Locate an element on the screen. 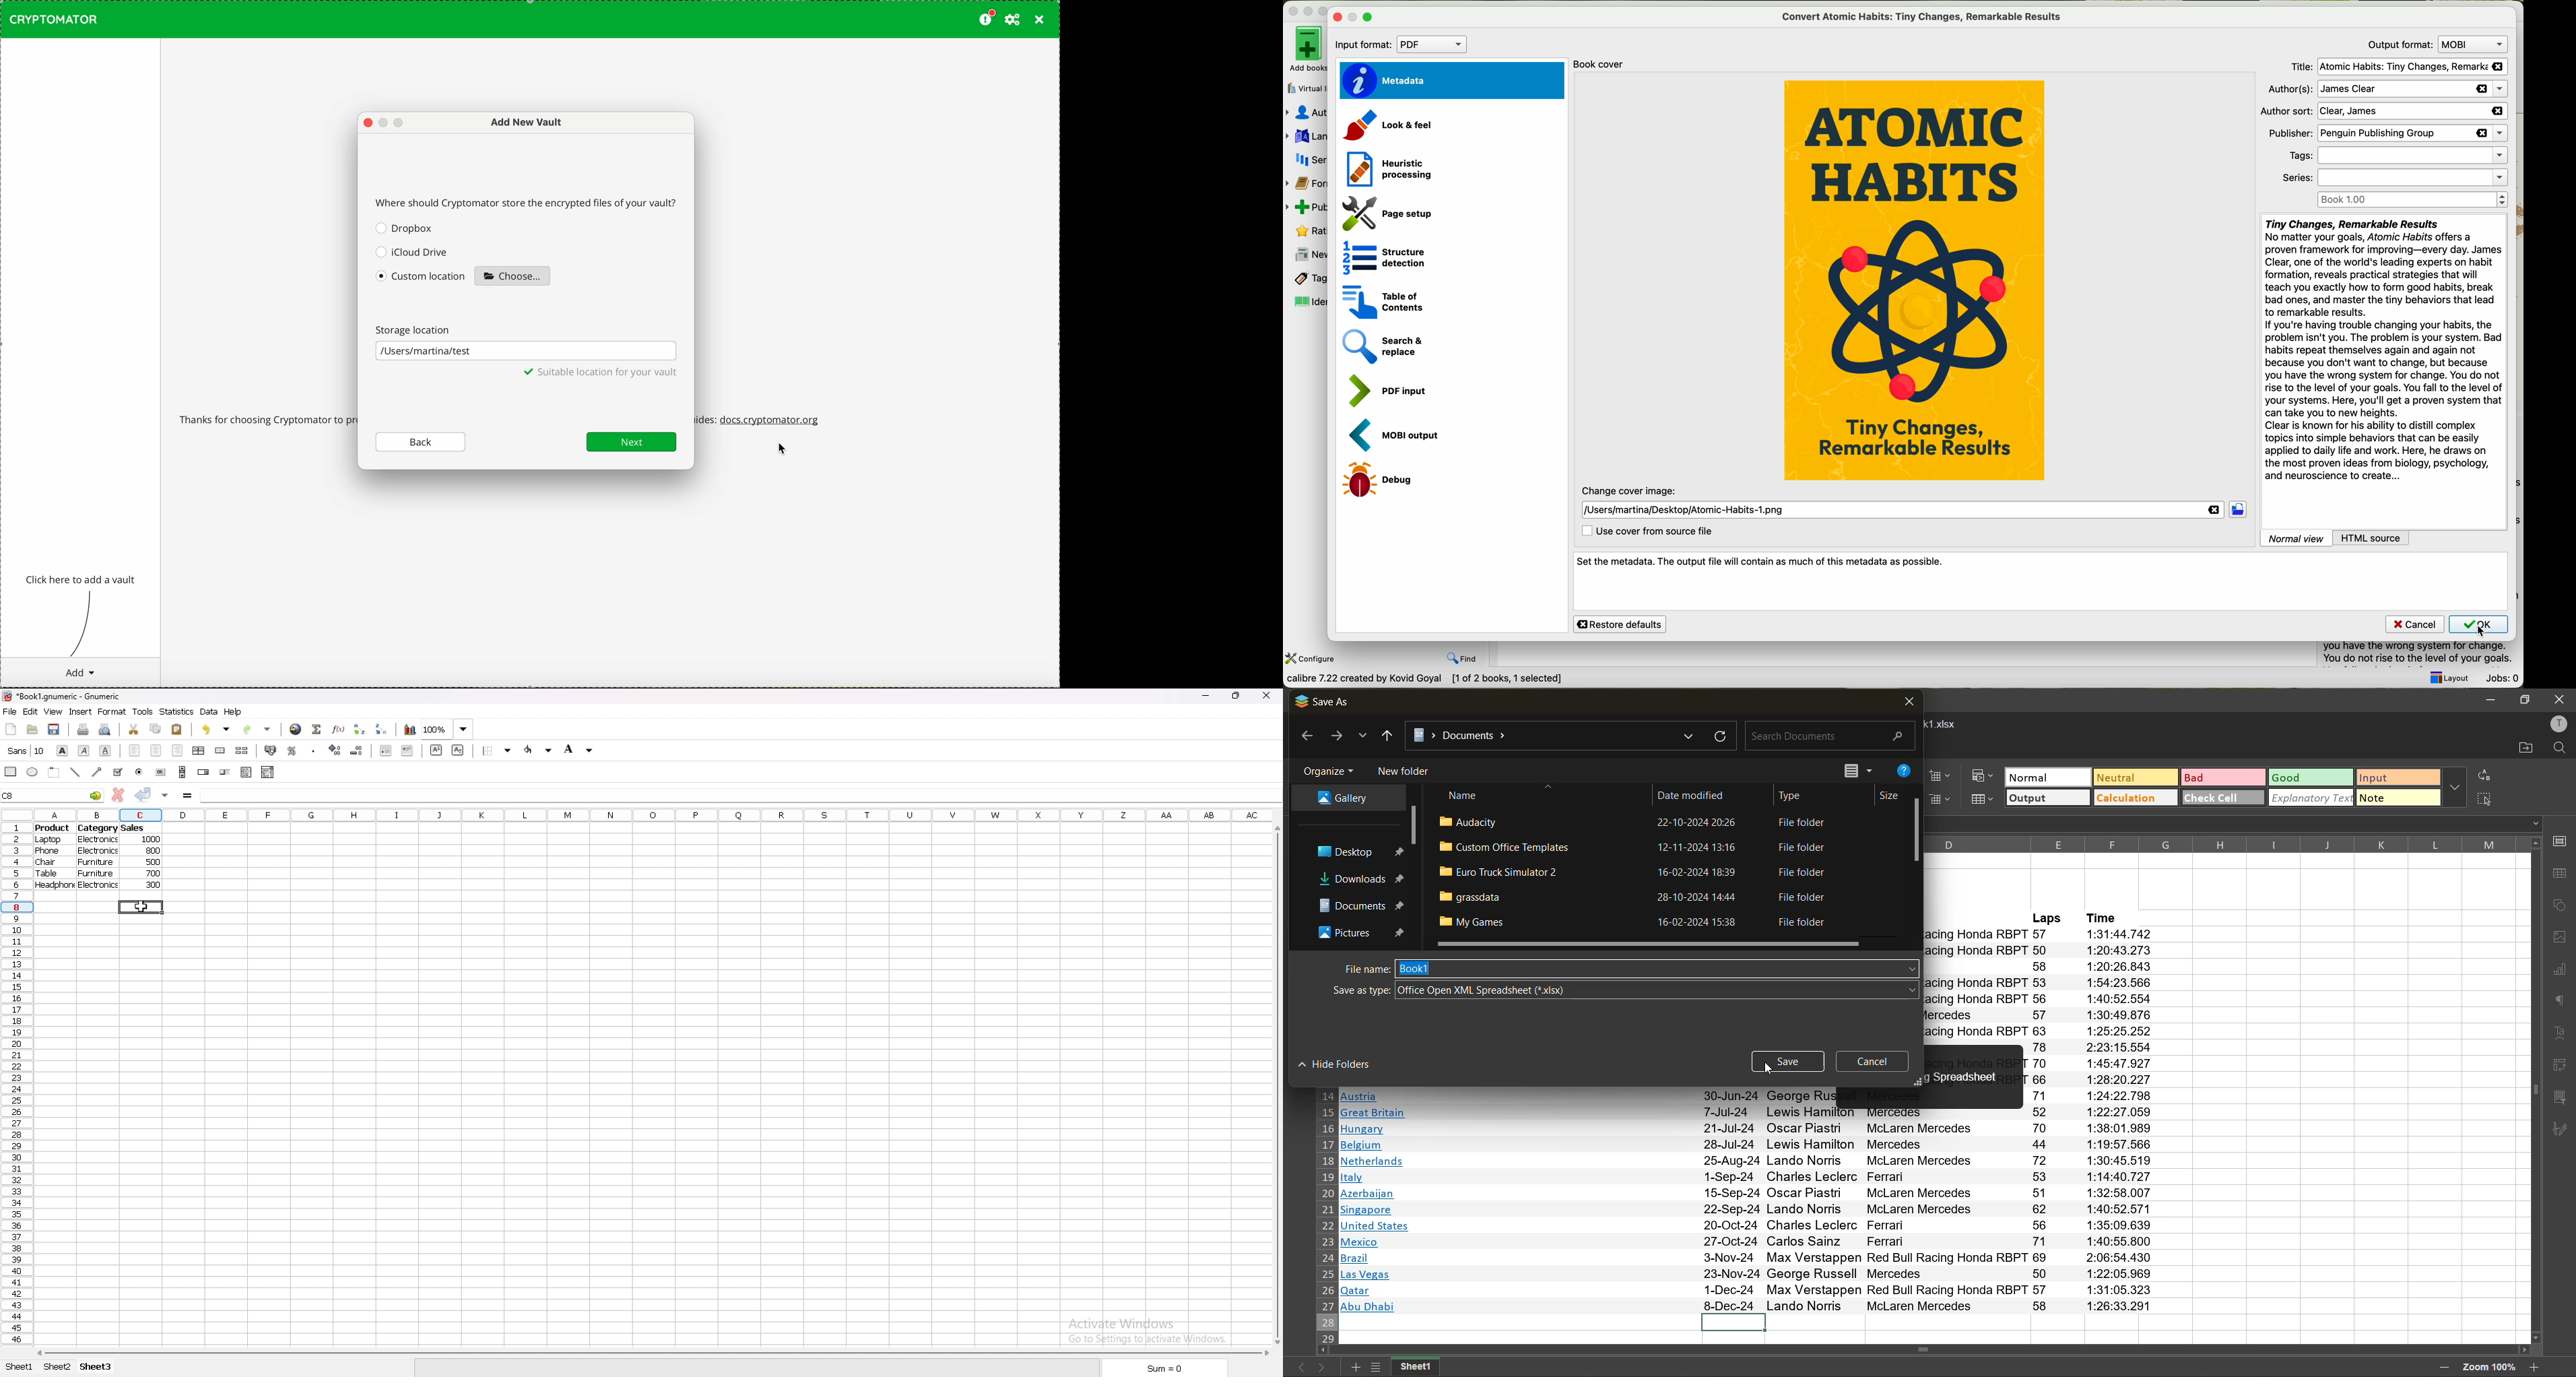 The width and height of the screenshot is (2576, 1400). layout is located at coordinates (2447, 677).